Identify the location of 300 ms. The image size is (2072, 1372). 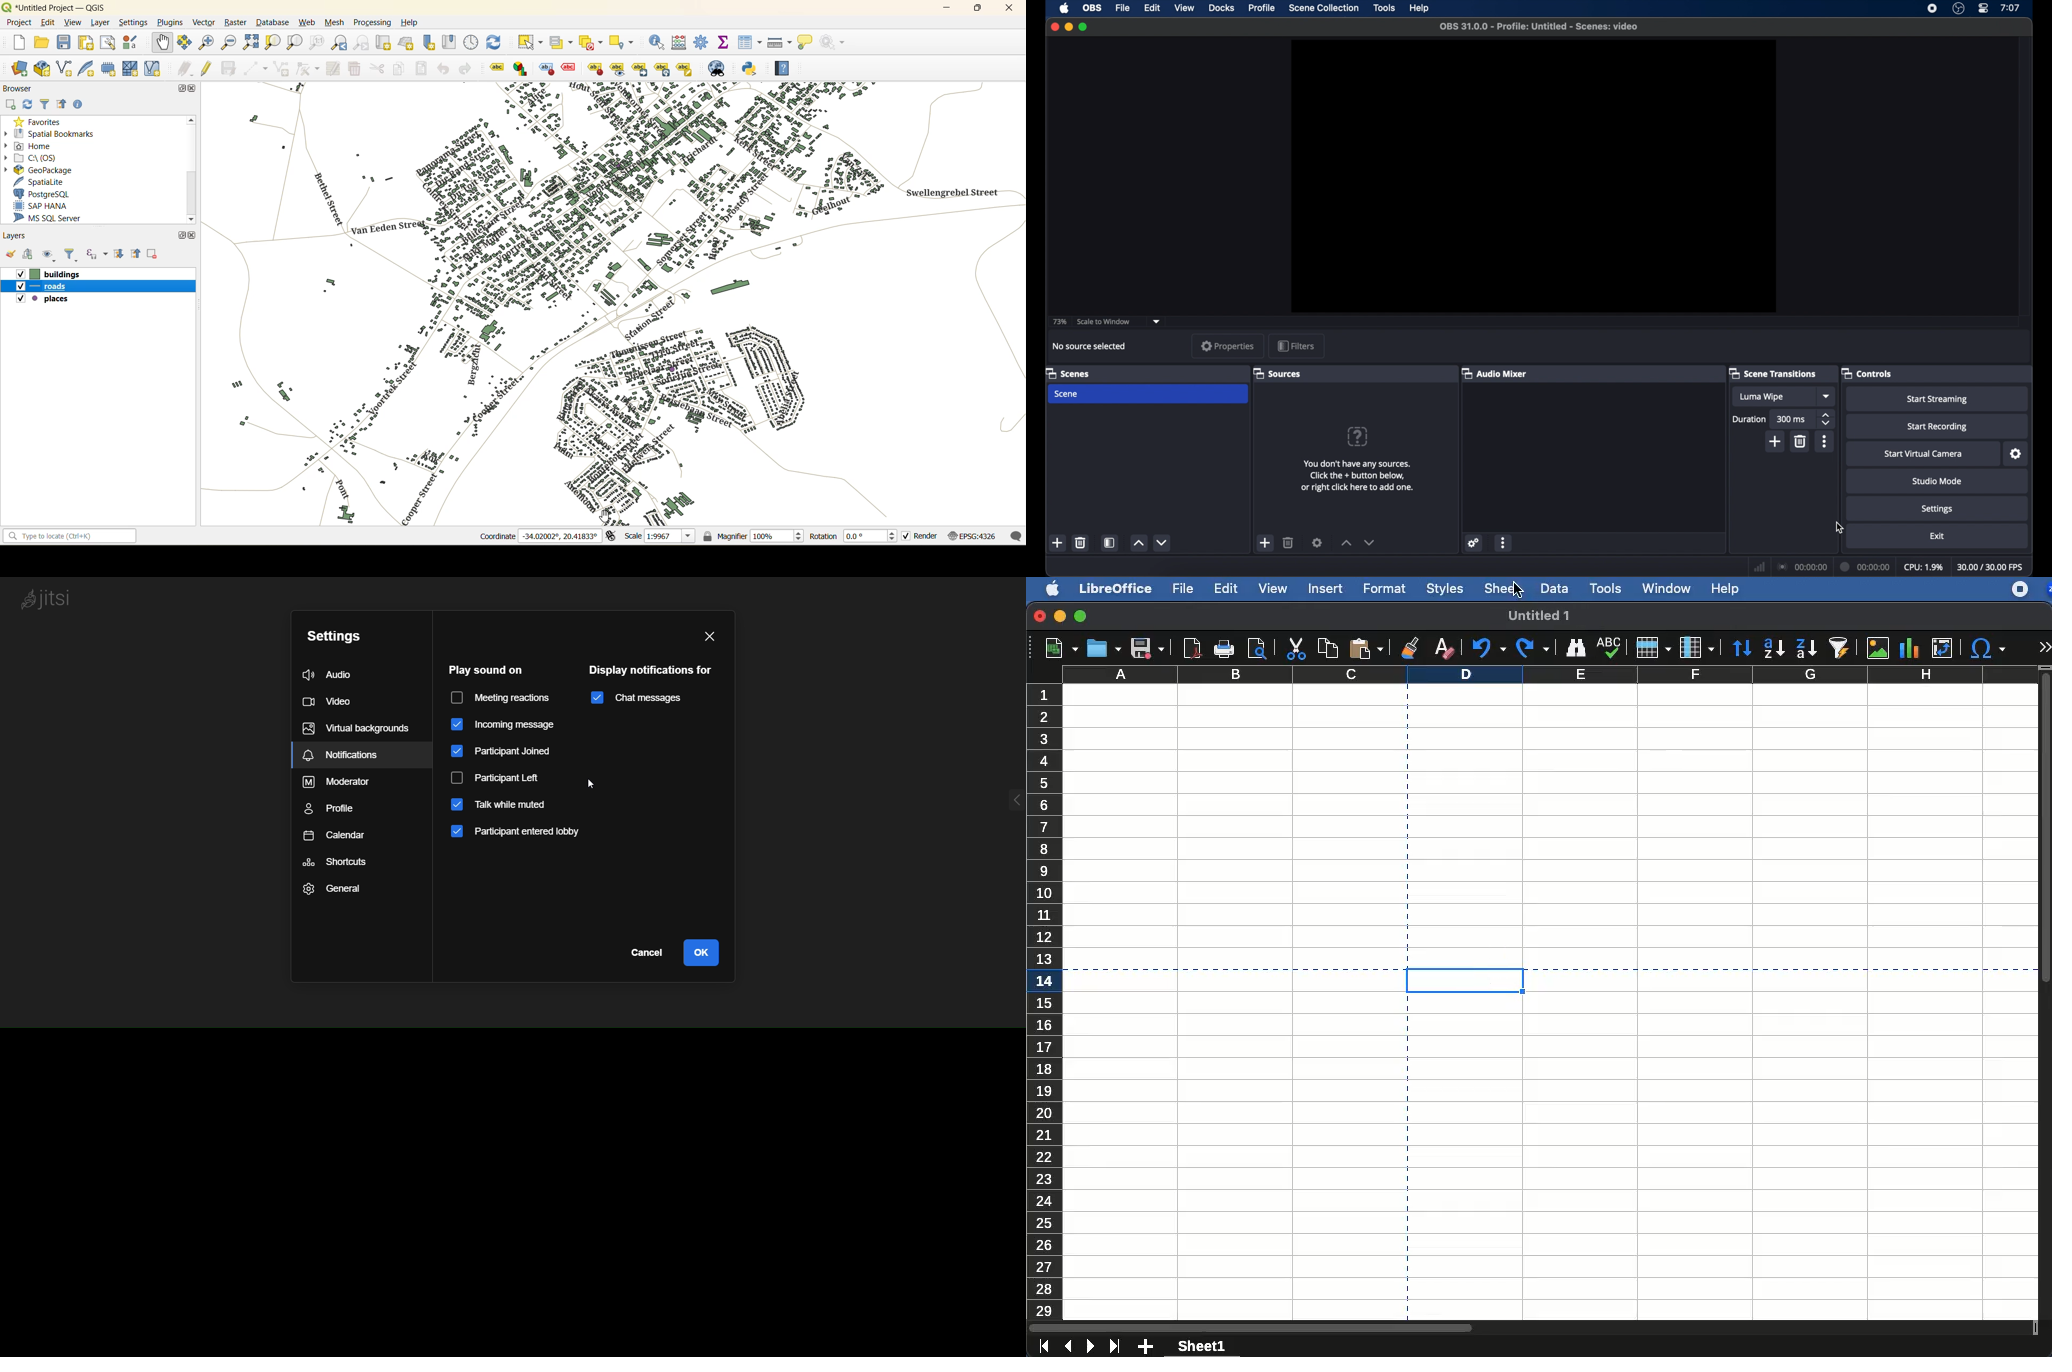
(1791, 420).